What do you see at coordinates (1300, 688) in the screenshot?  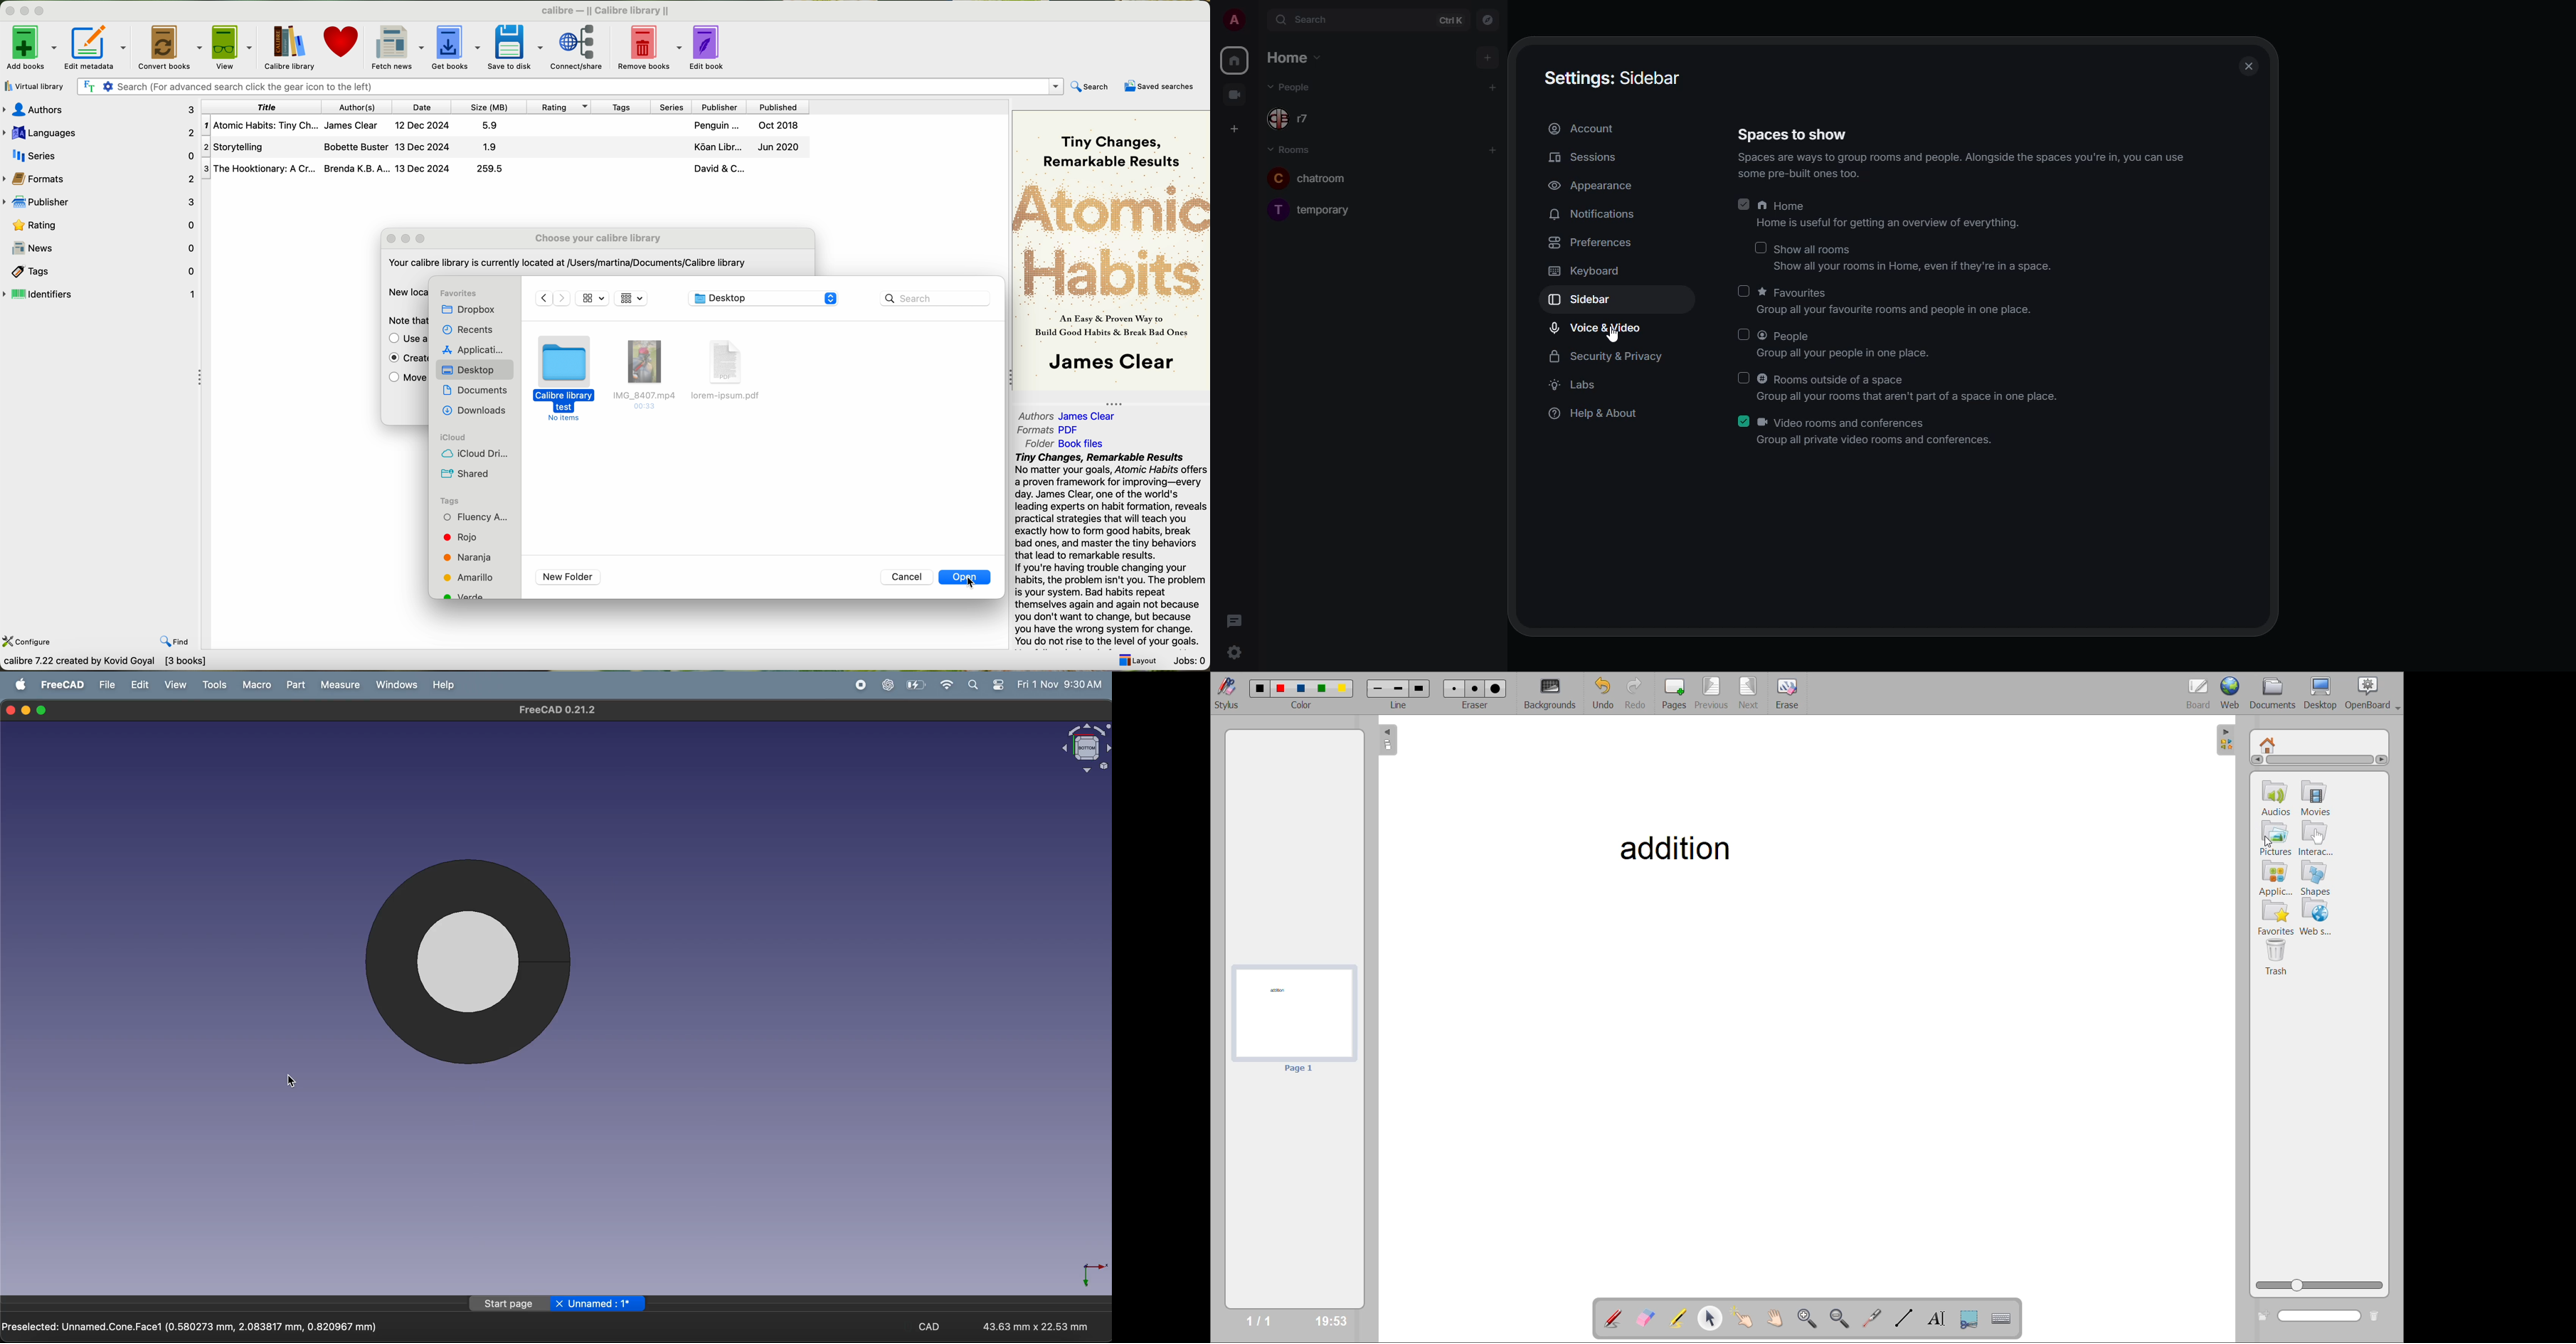 I see `color 3` at bounding box center [1300, 688].